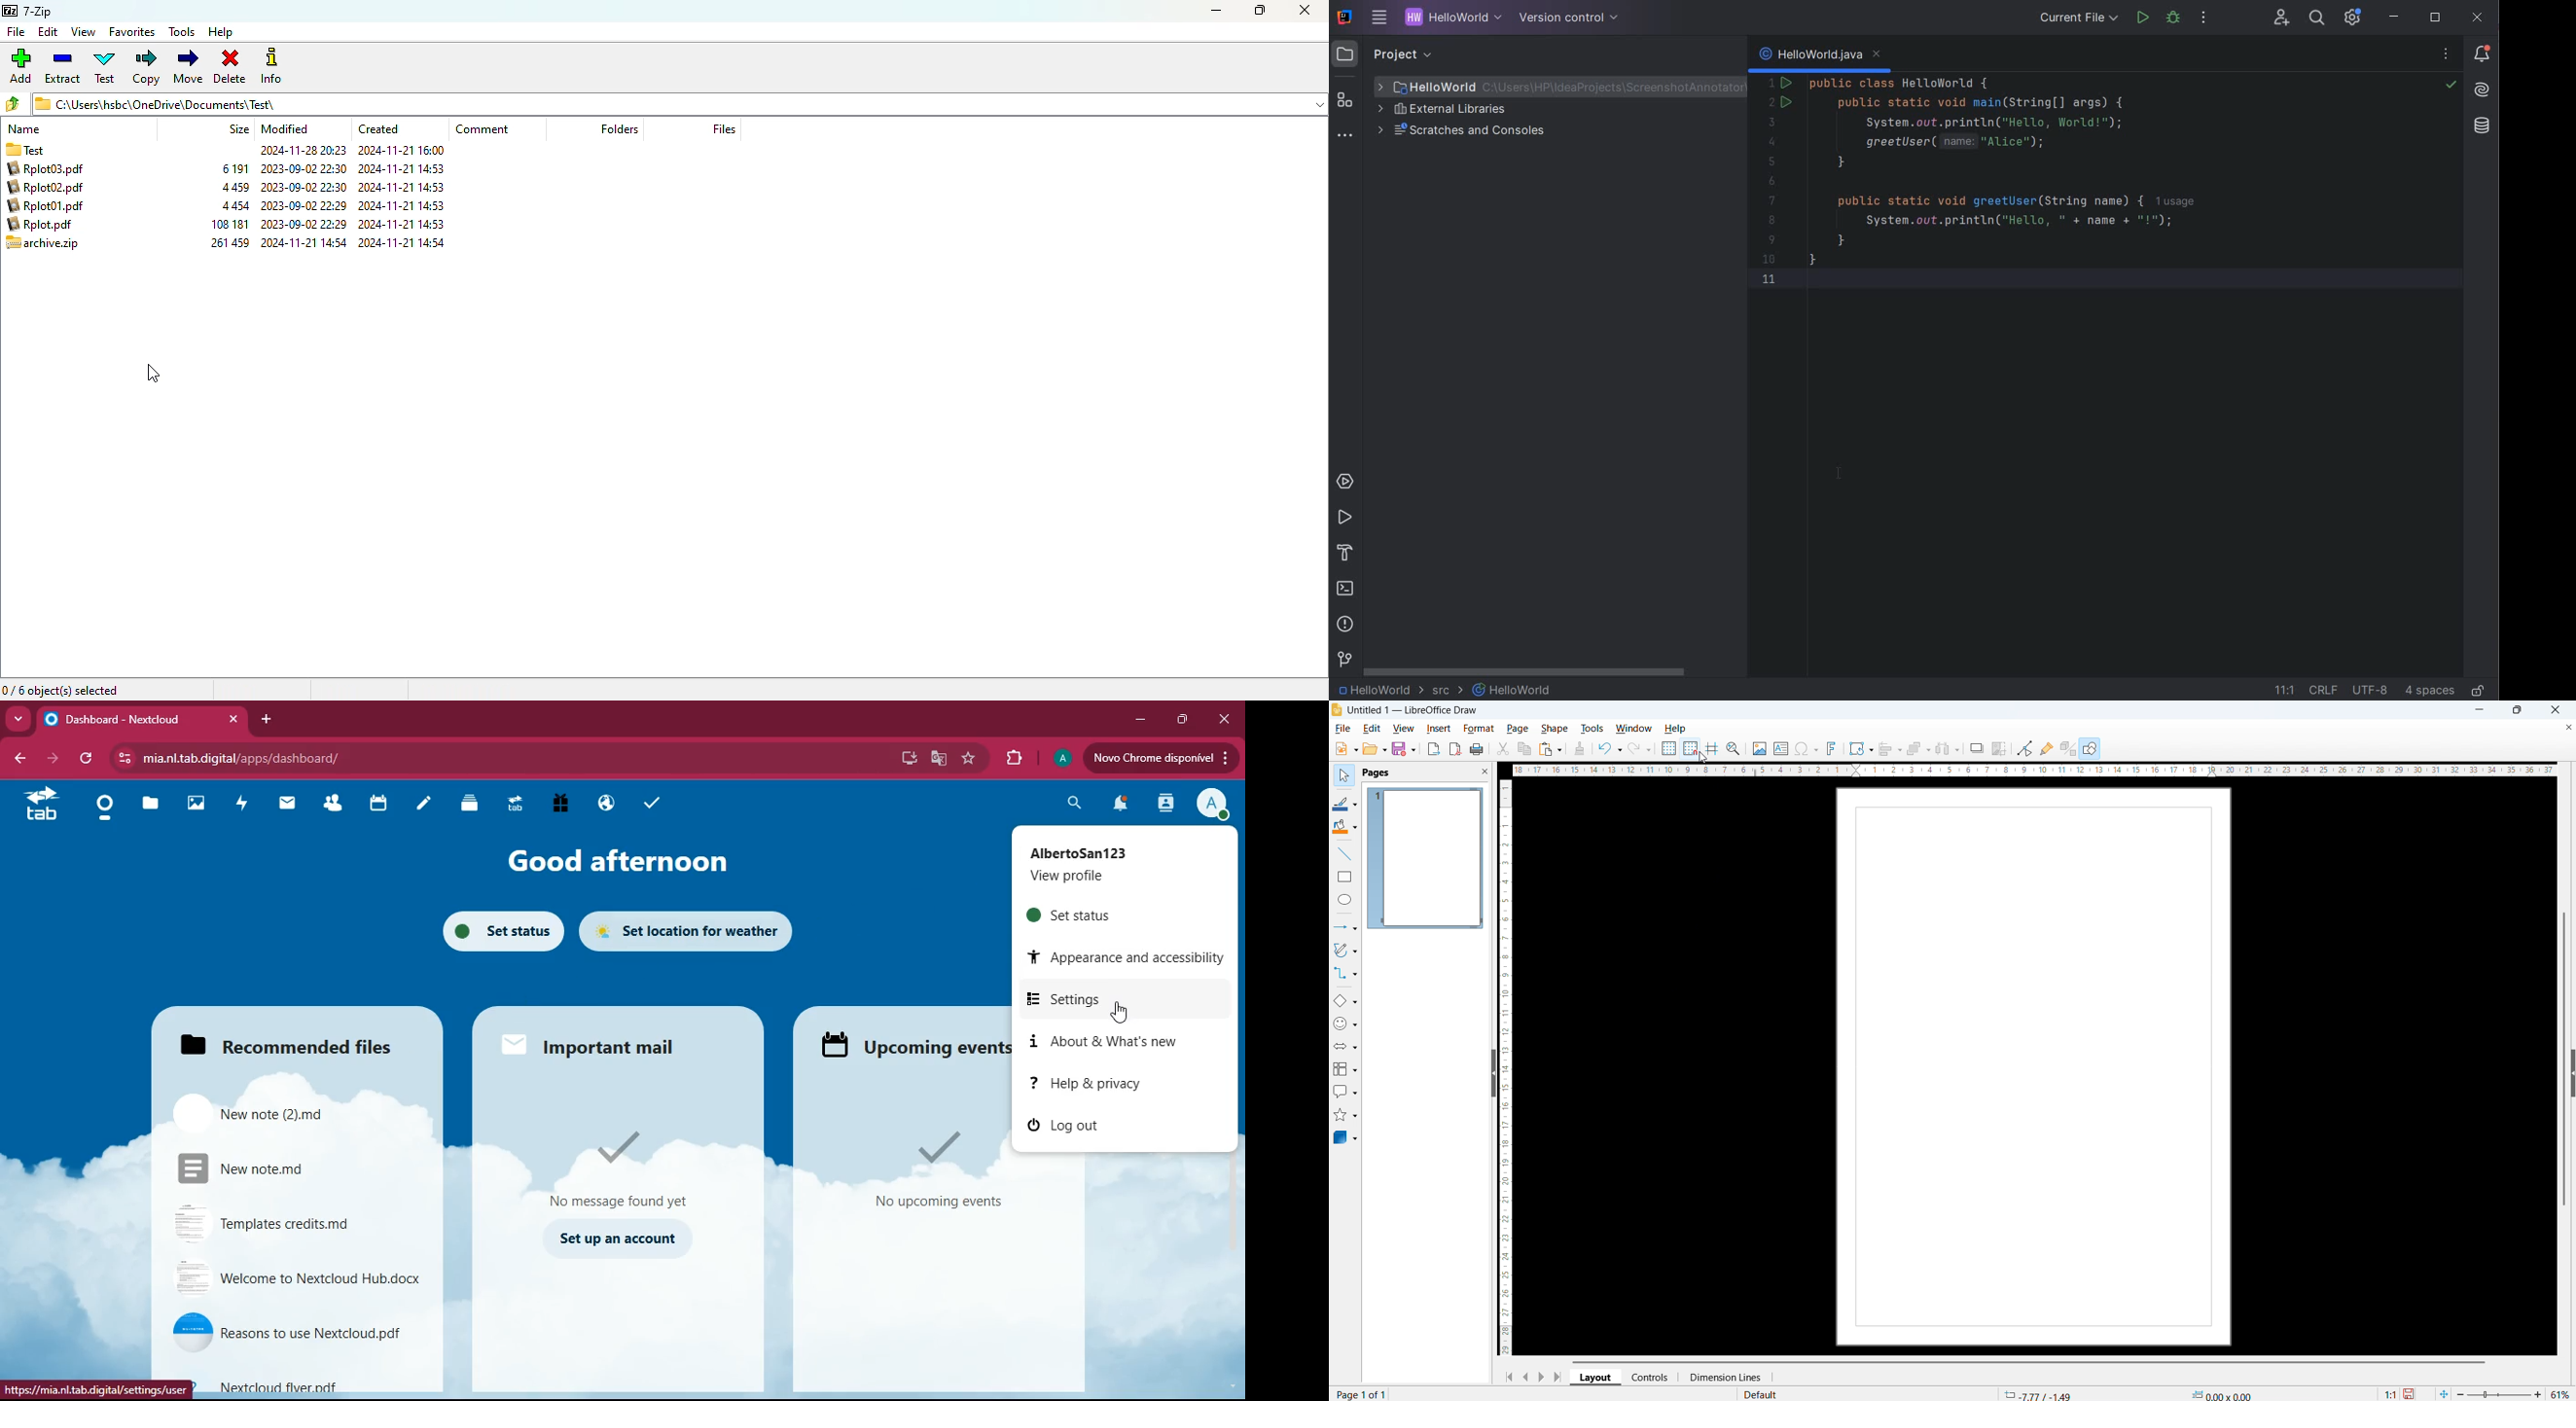  Describe the element at coordinates (465, 805) in the screenshot. I see `layers` at that location.